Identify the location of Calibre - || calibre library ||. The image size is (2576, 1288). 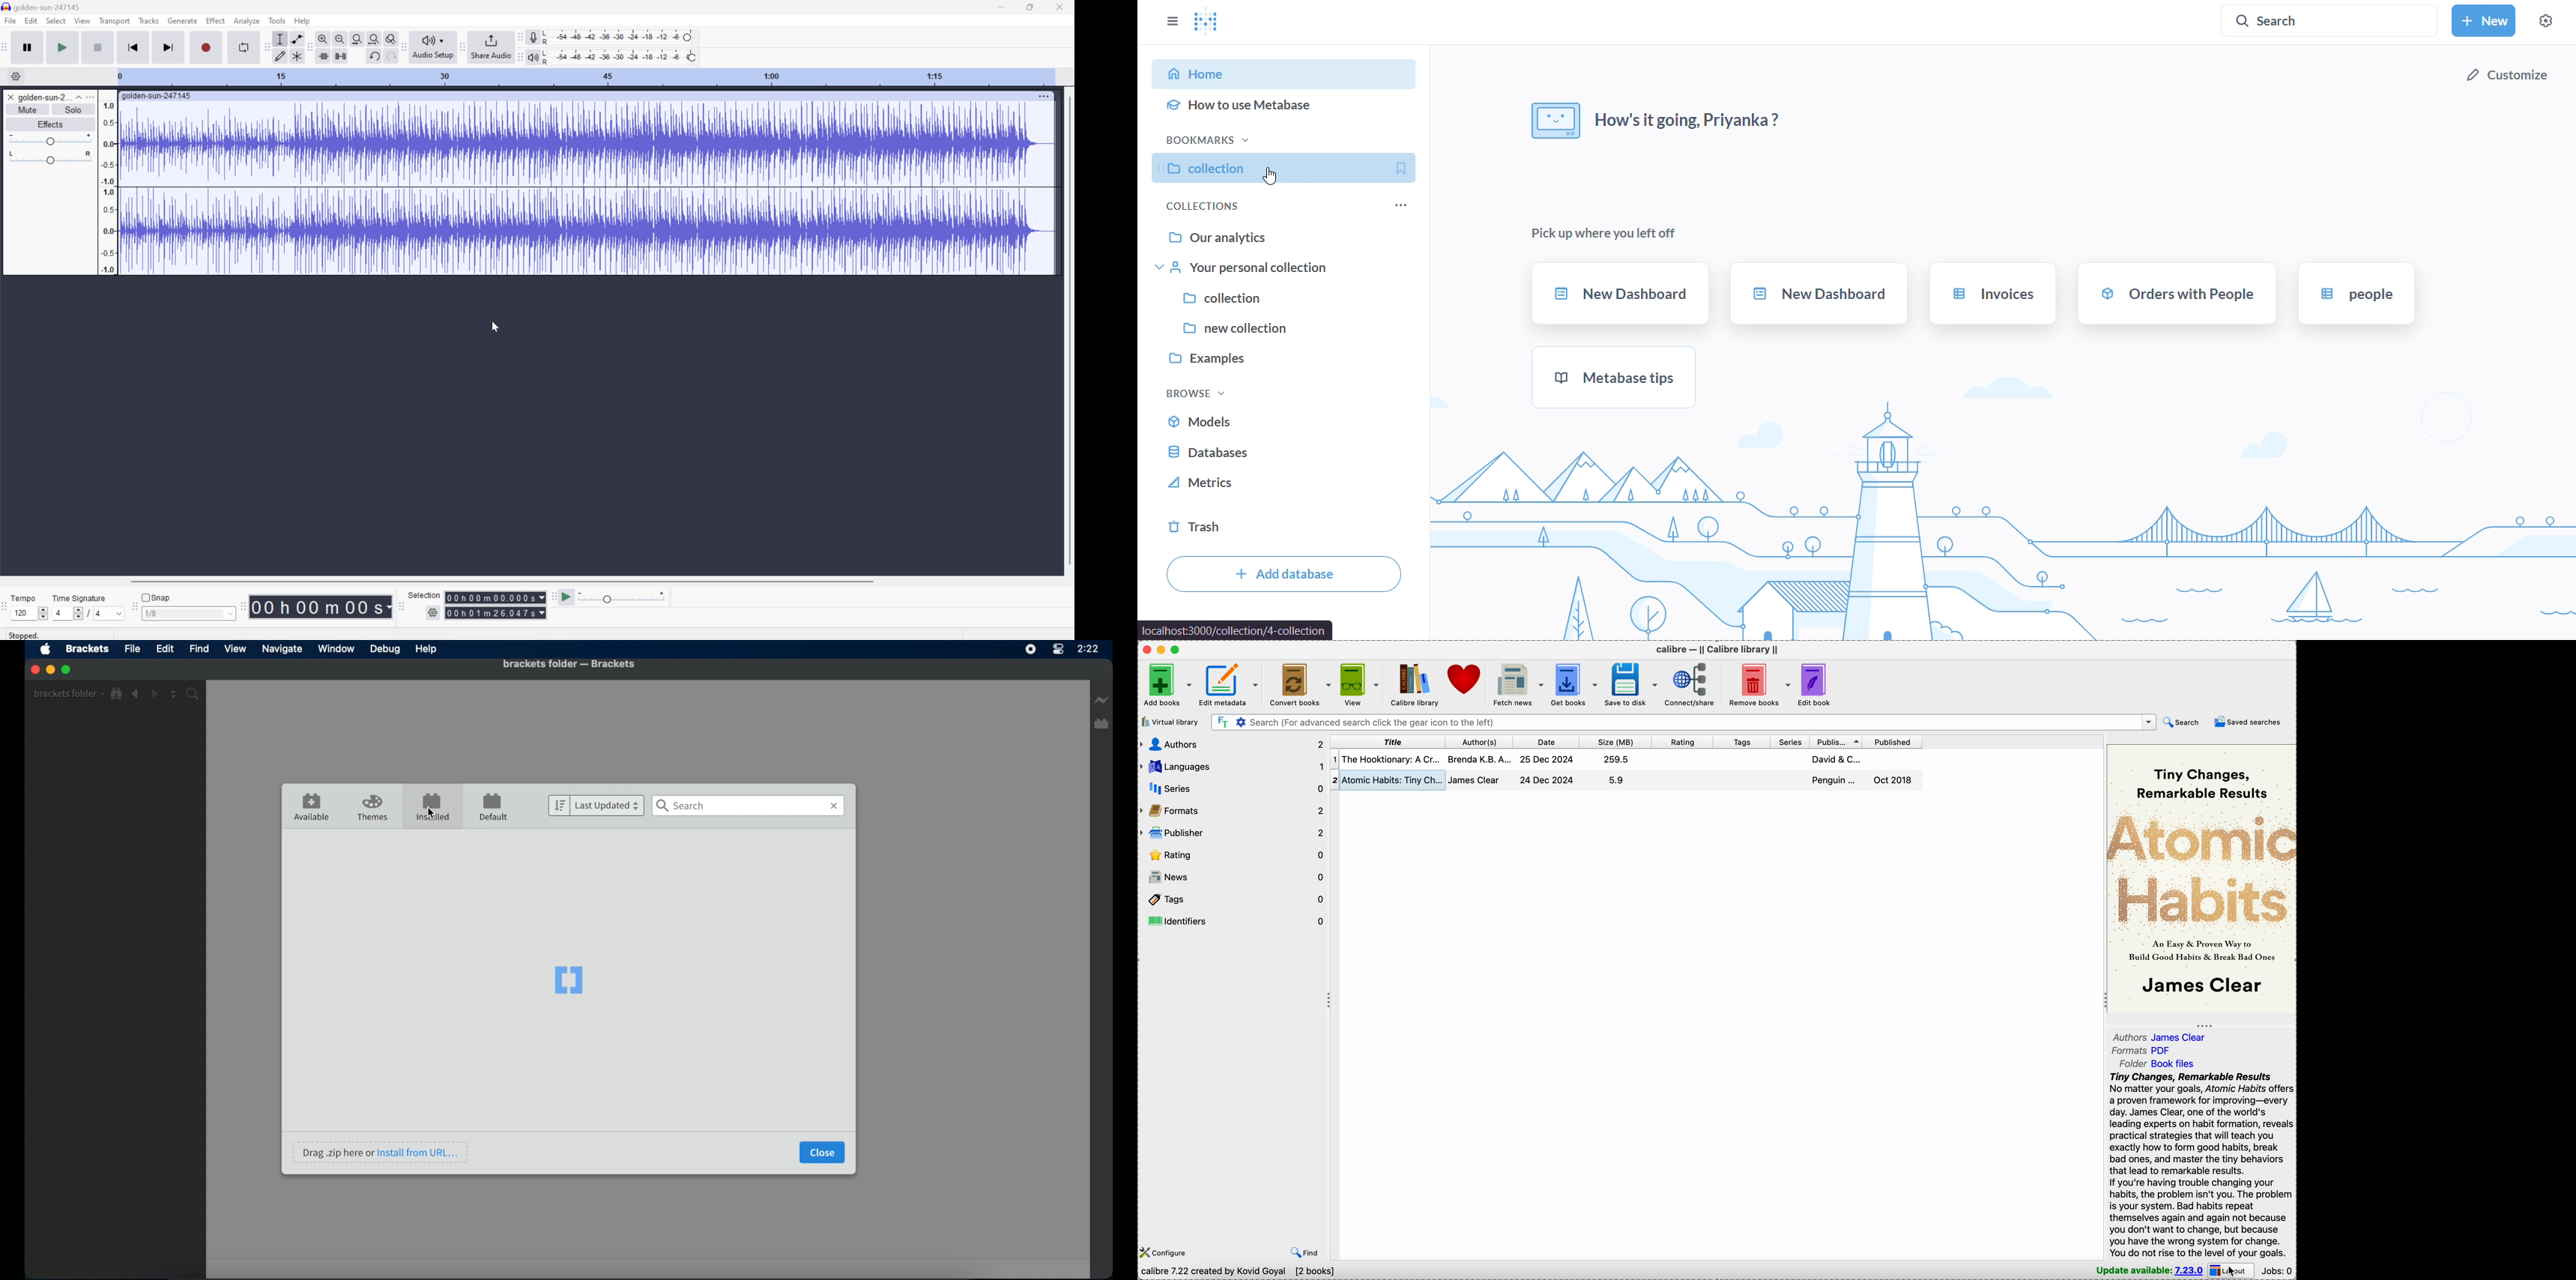
(1719, 649).